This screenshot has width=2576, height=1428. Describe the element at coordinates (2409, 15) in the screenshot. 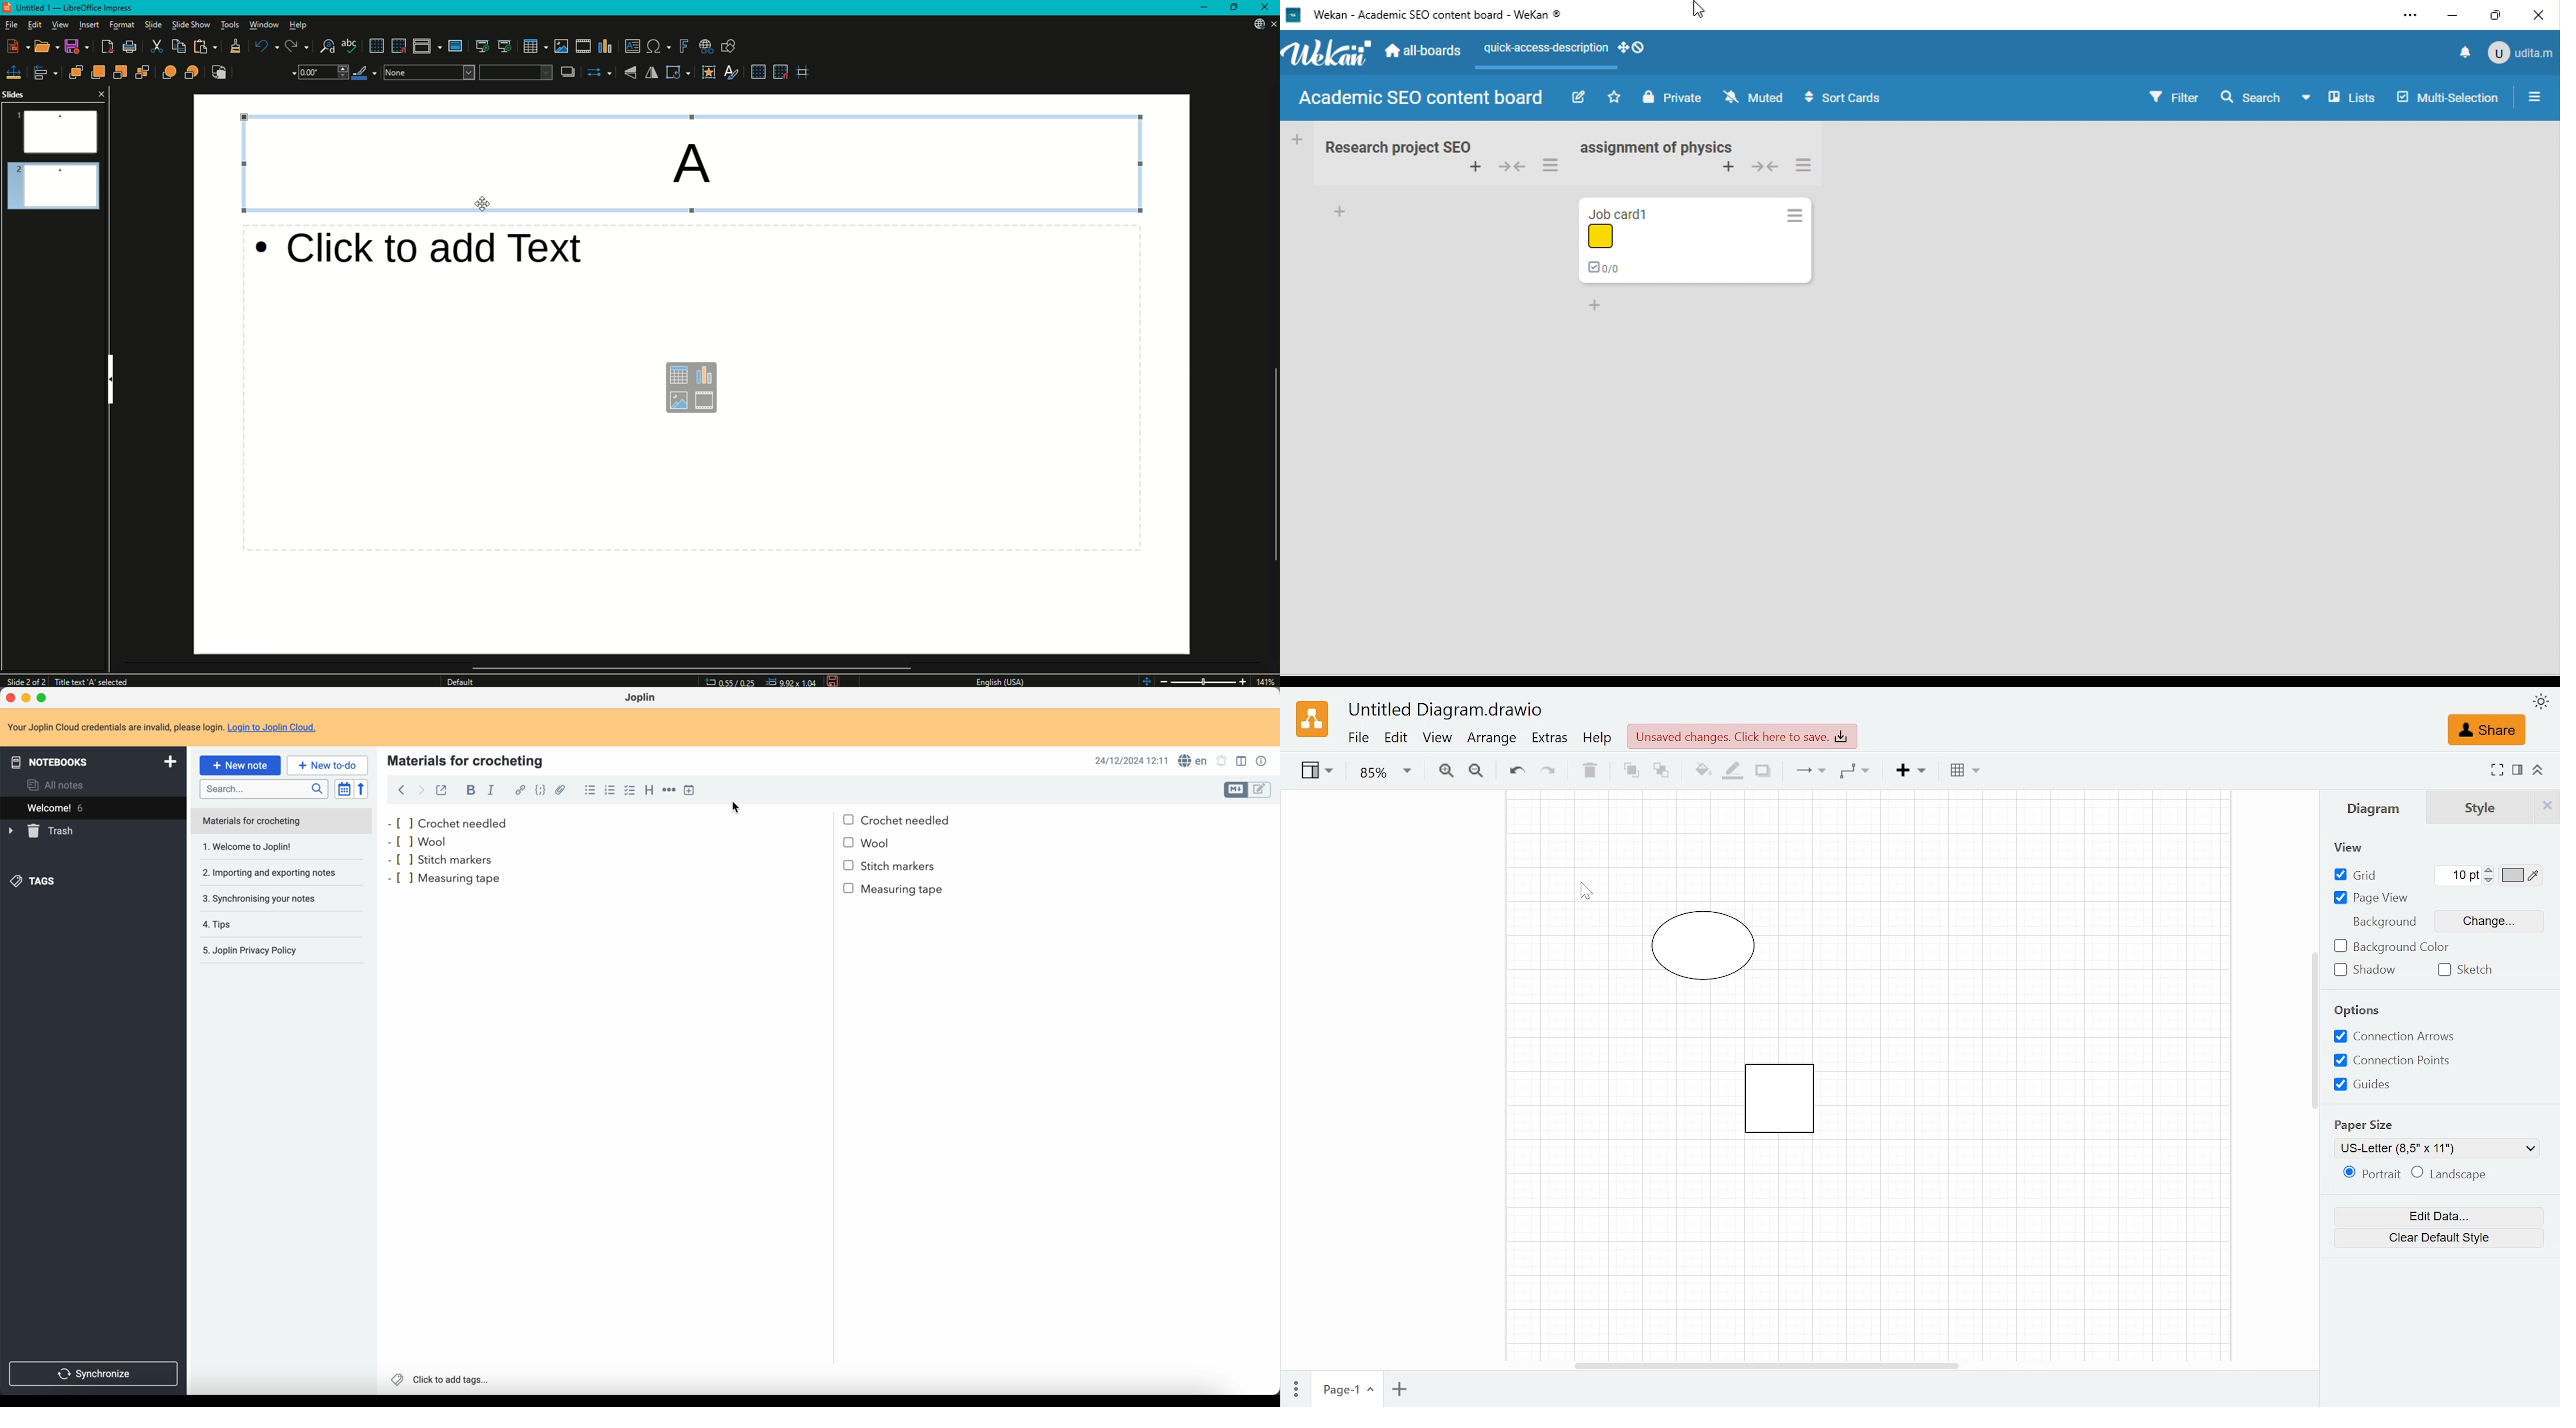

I see `settings and more` at that location.